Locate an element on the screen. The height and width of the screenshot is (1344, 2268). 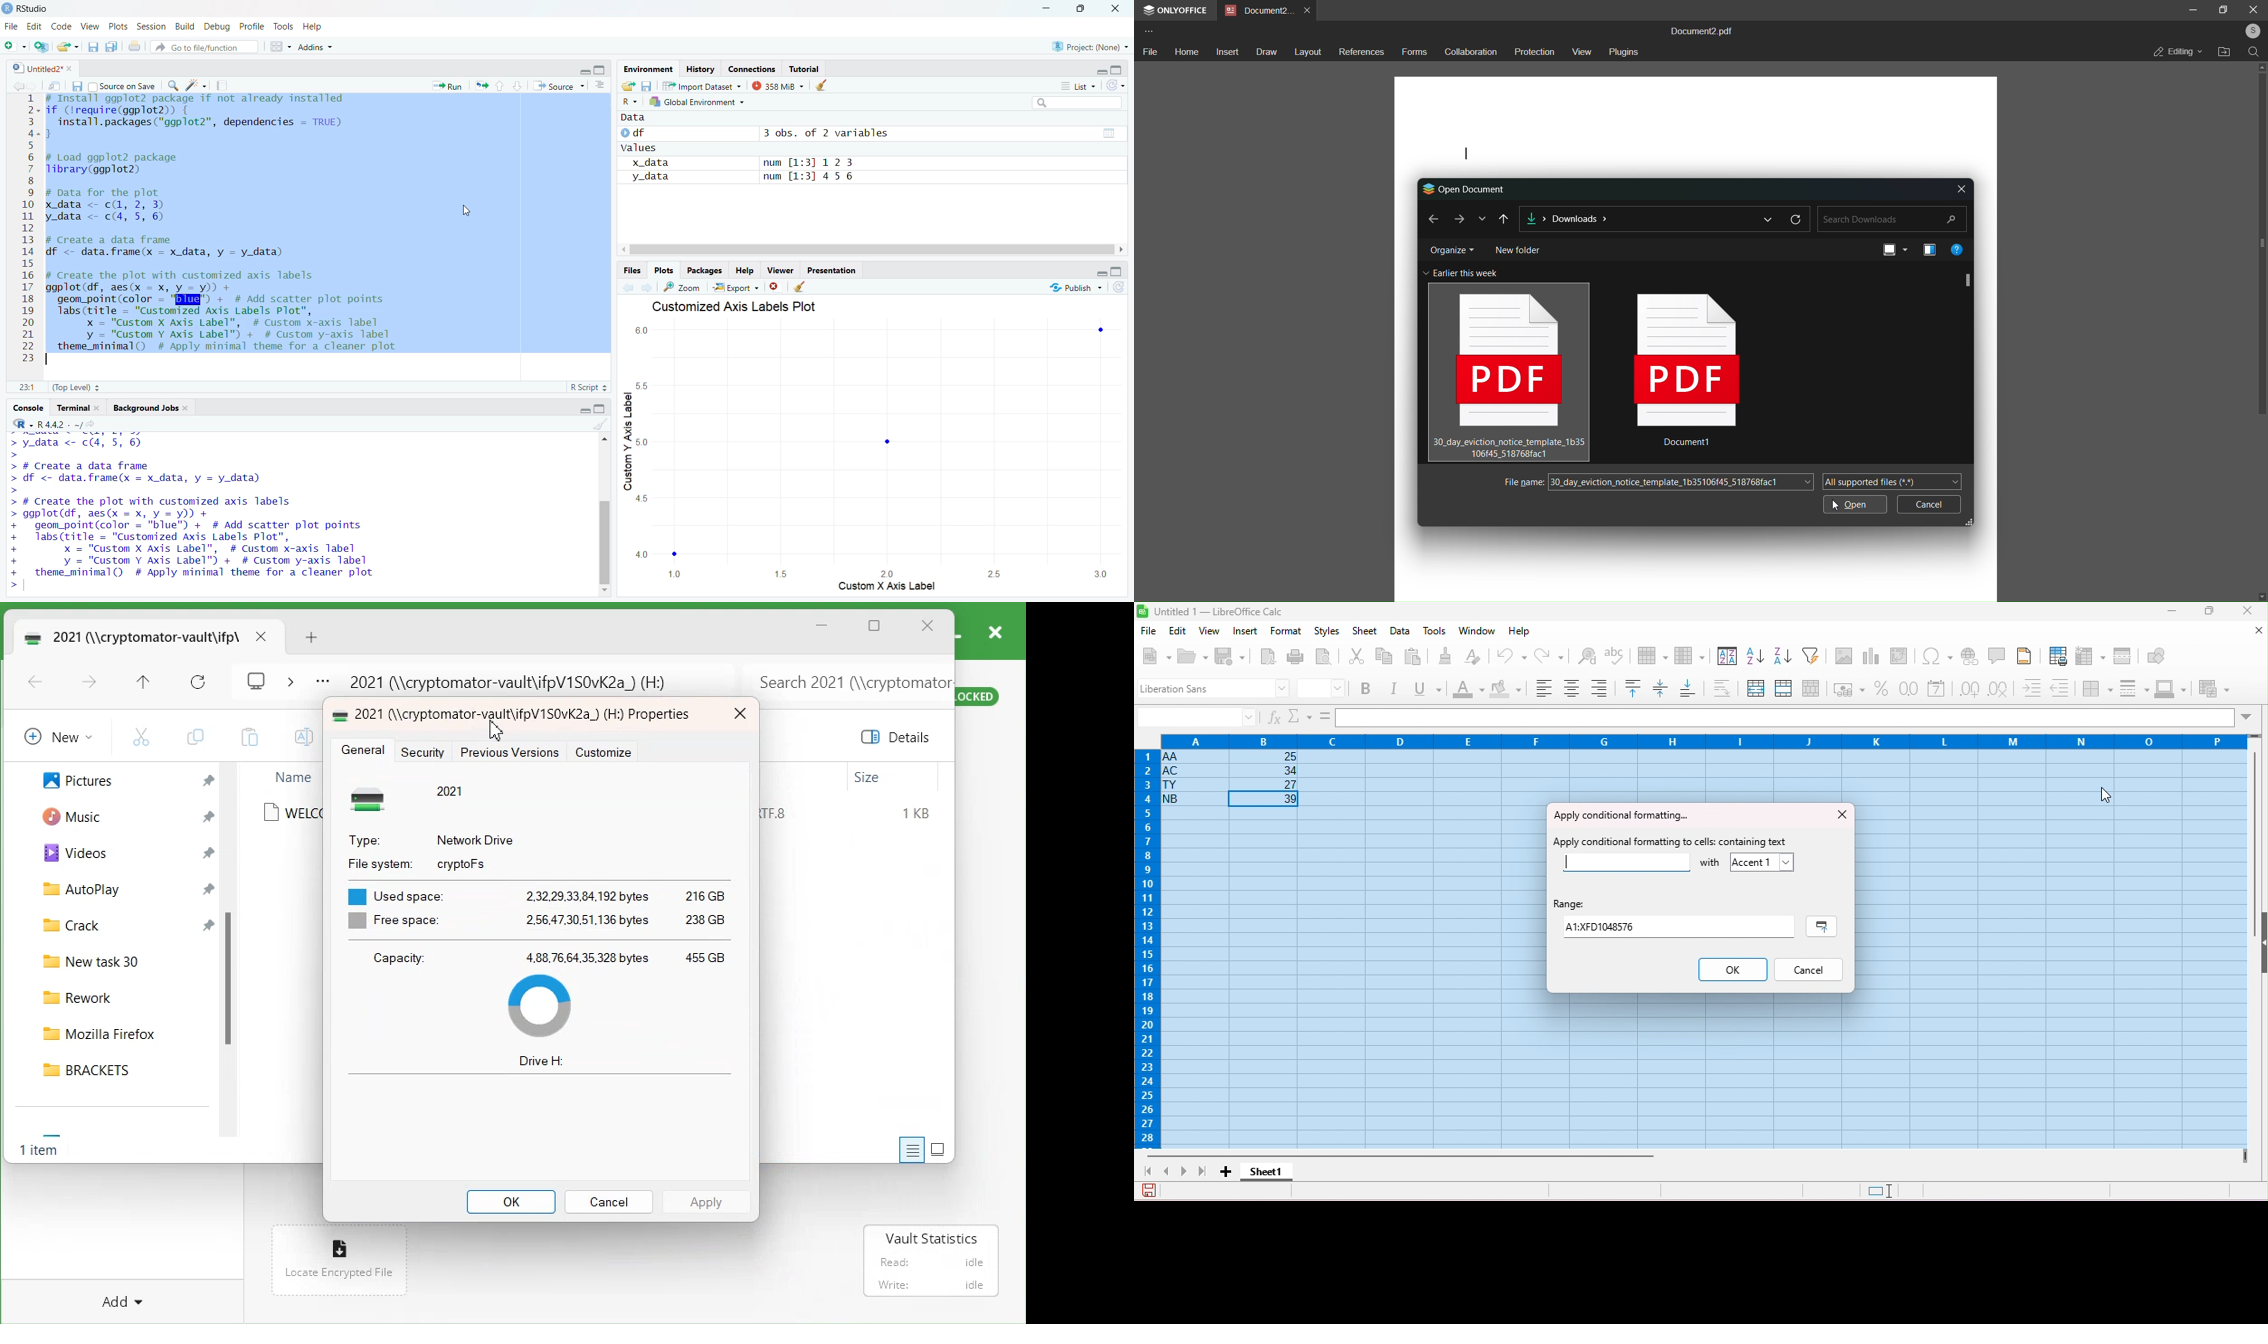
Help is located at coordinates (317, 27).